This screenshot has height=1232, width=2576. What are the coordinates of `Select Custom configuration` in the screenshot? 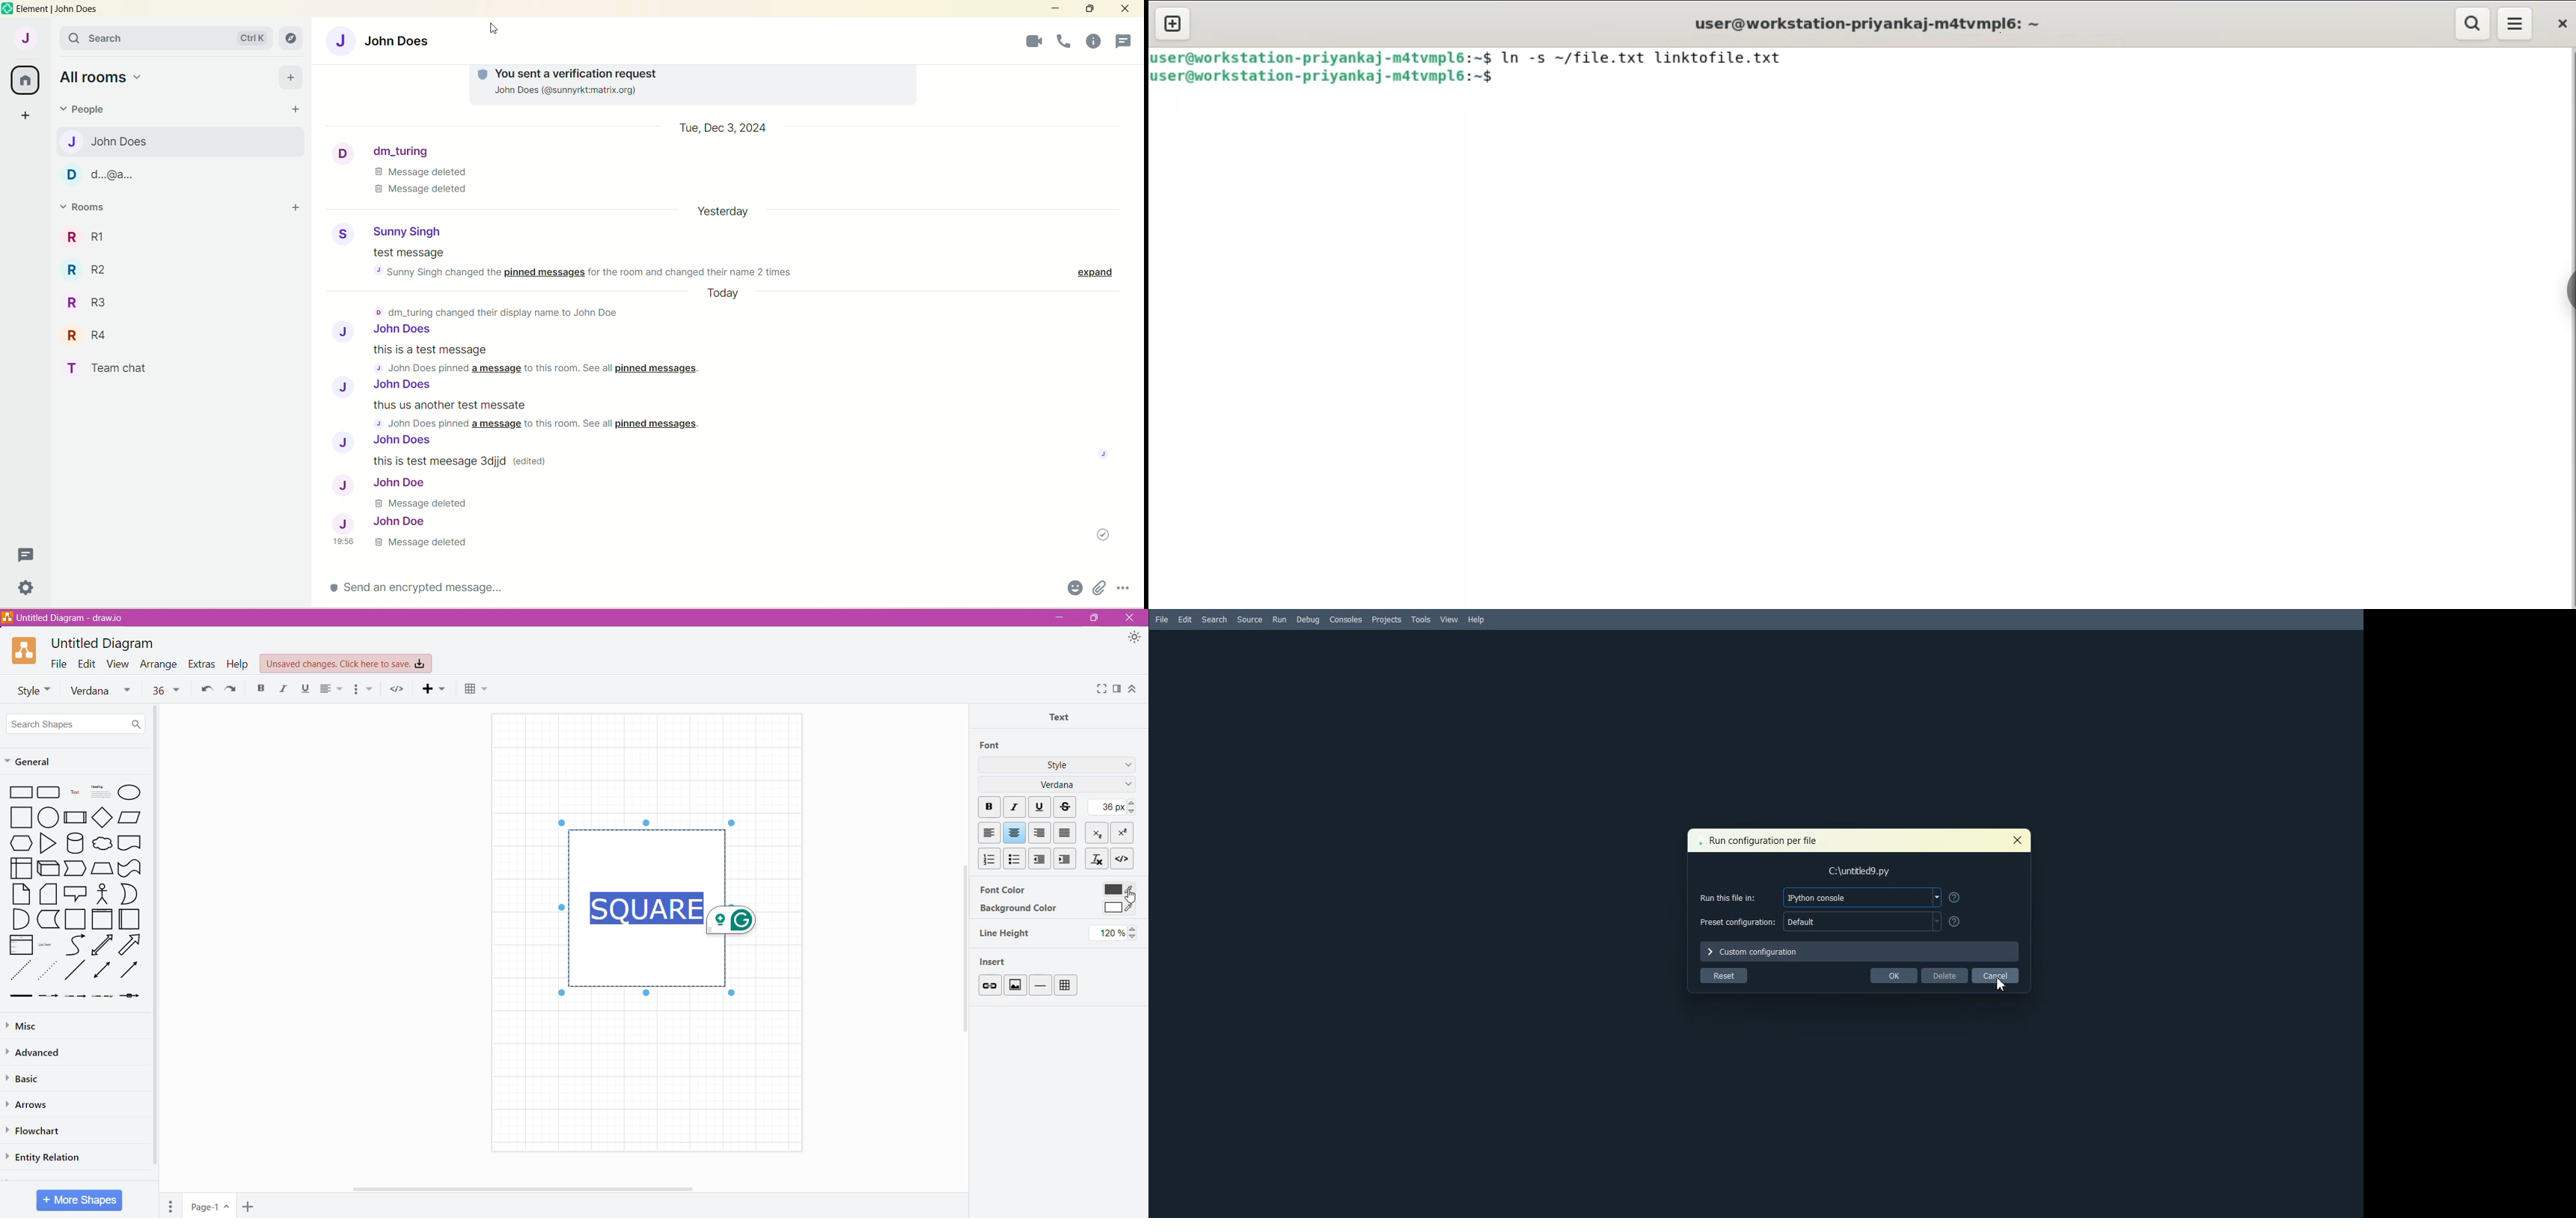 It's located at (1861, 951).